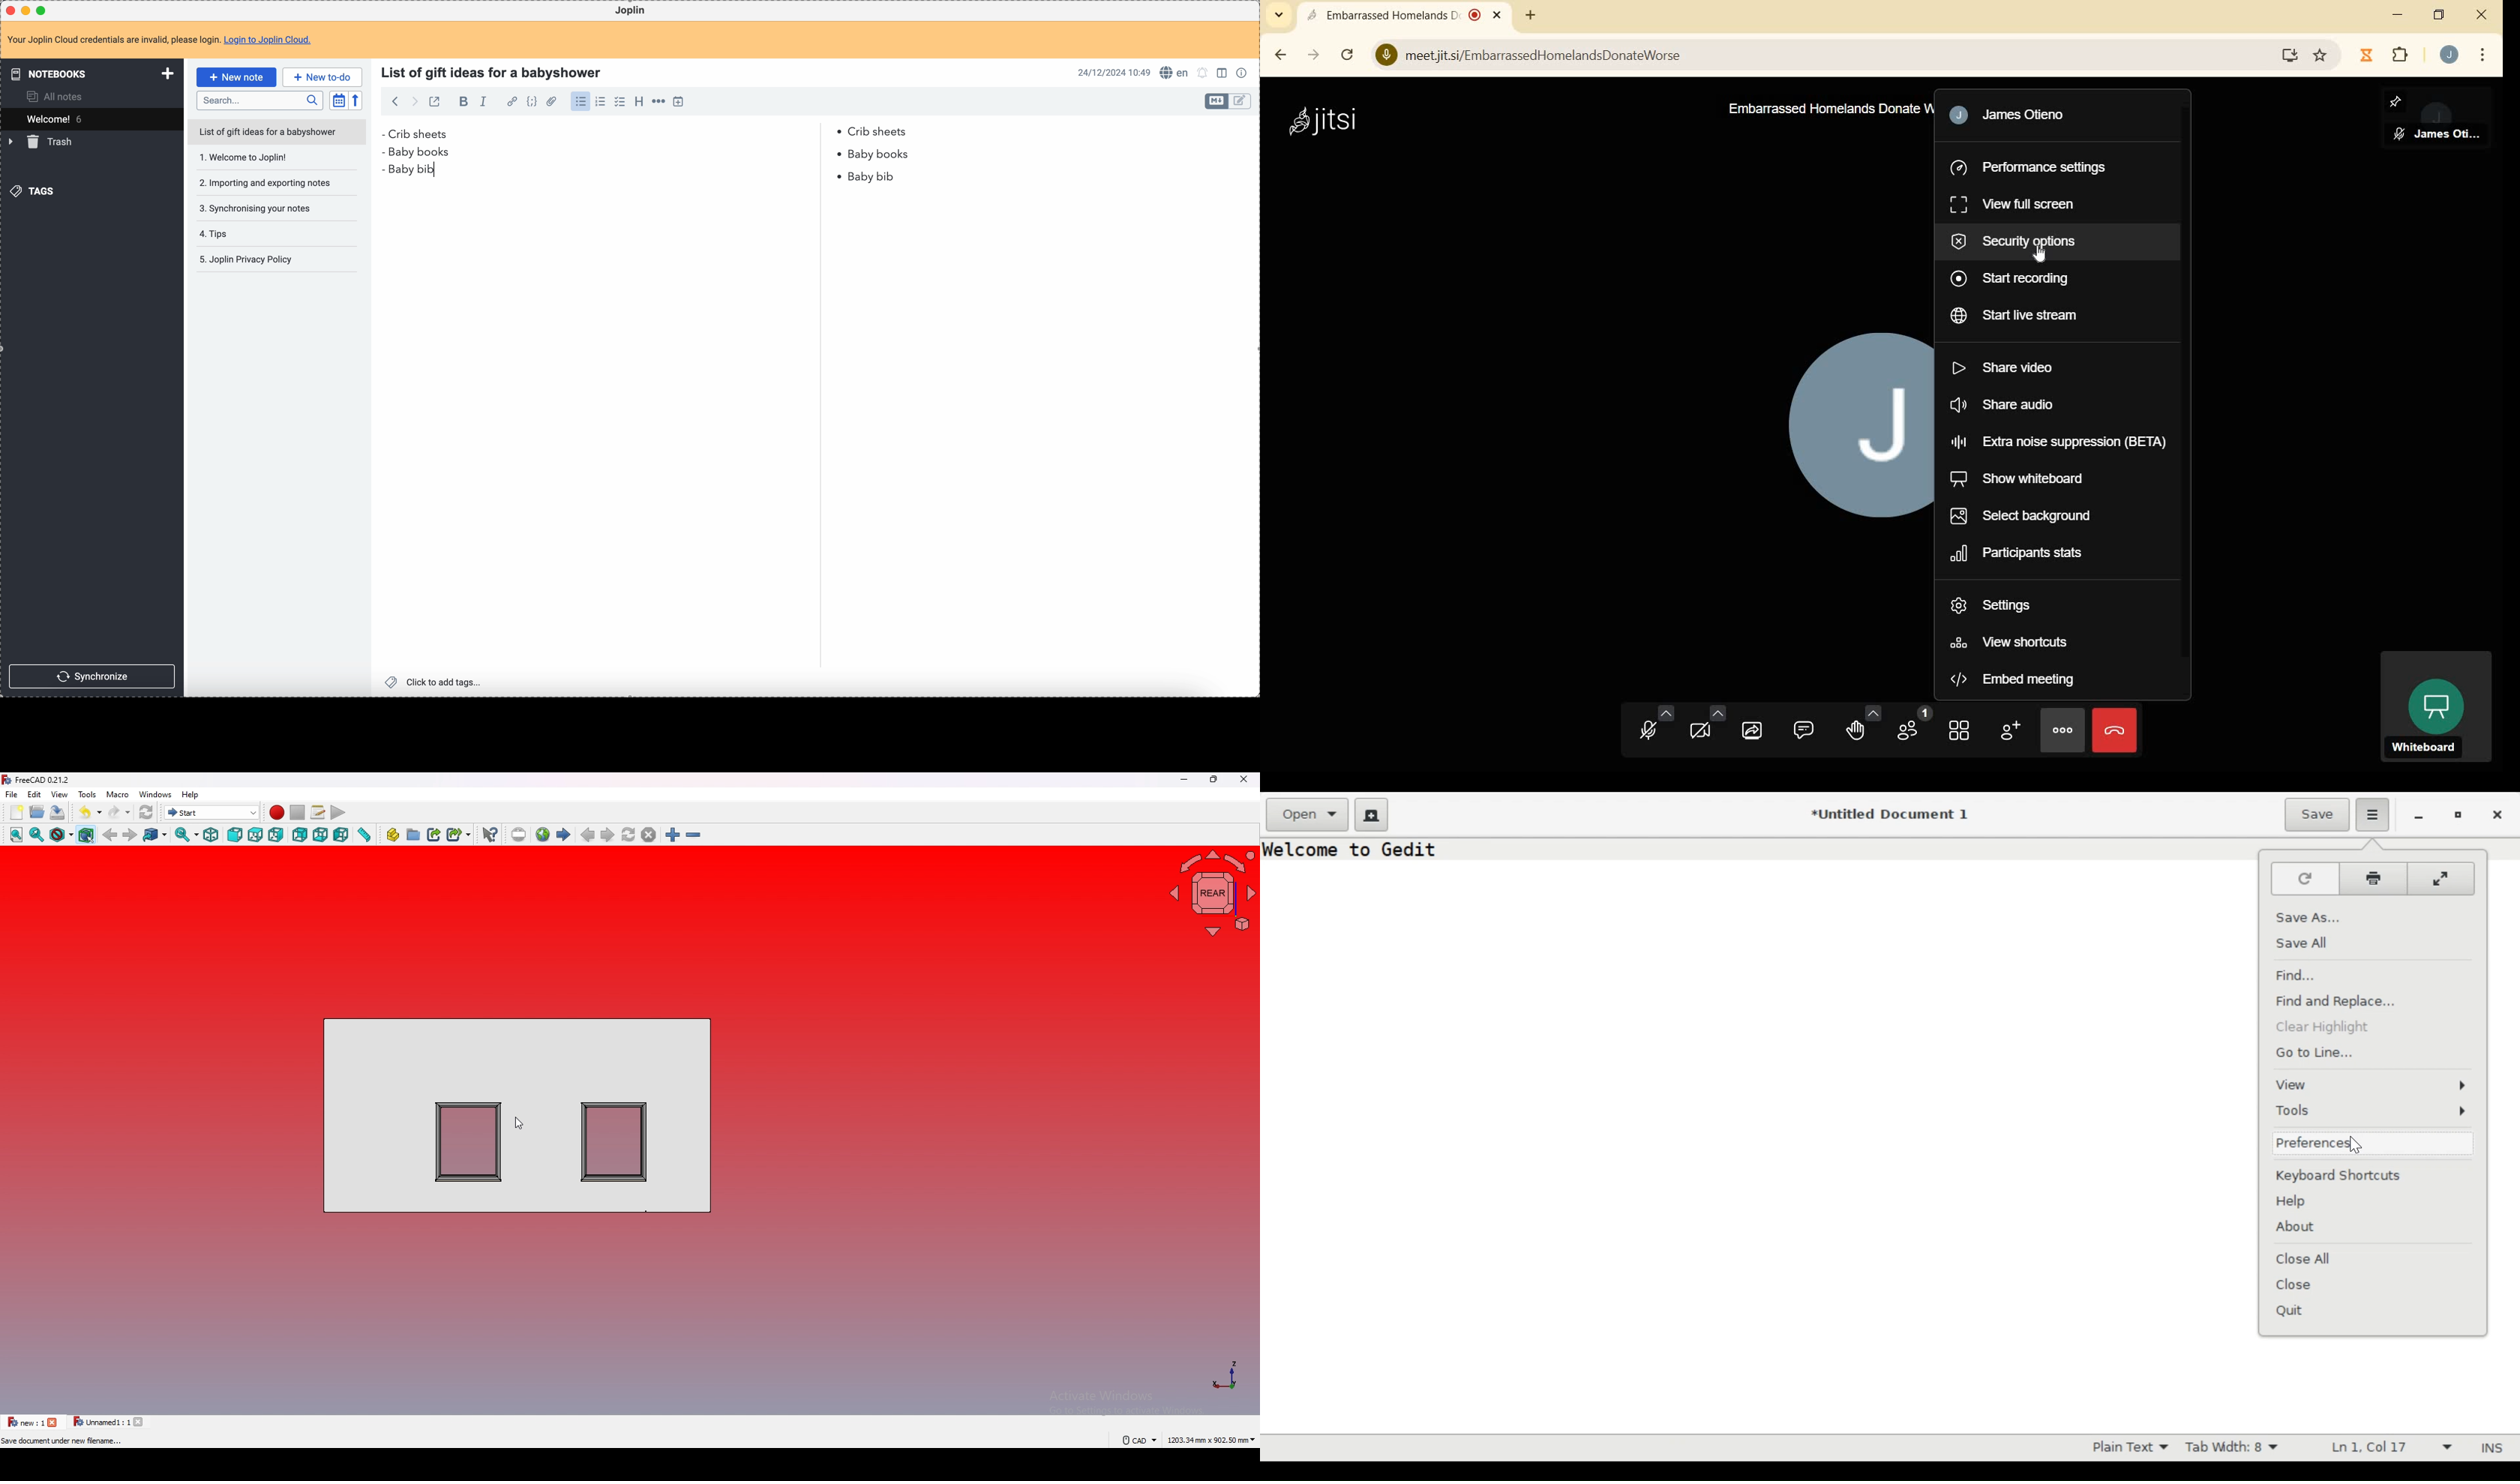 The height and width of the screenshot is (1484, 2520). What do you see at coordinates (396, 101) in the screenshot?
I see `back` at bounding box center [396, 101].